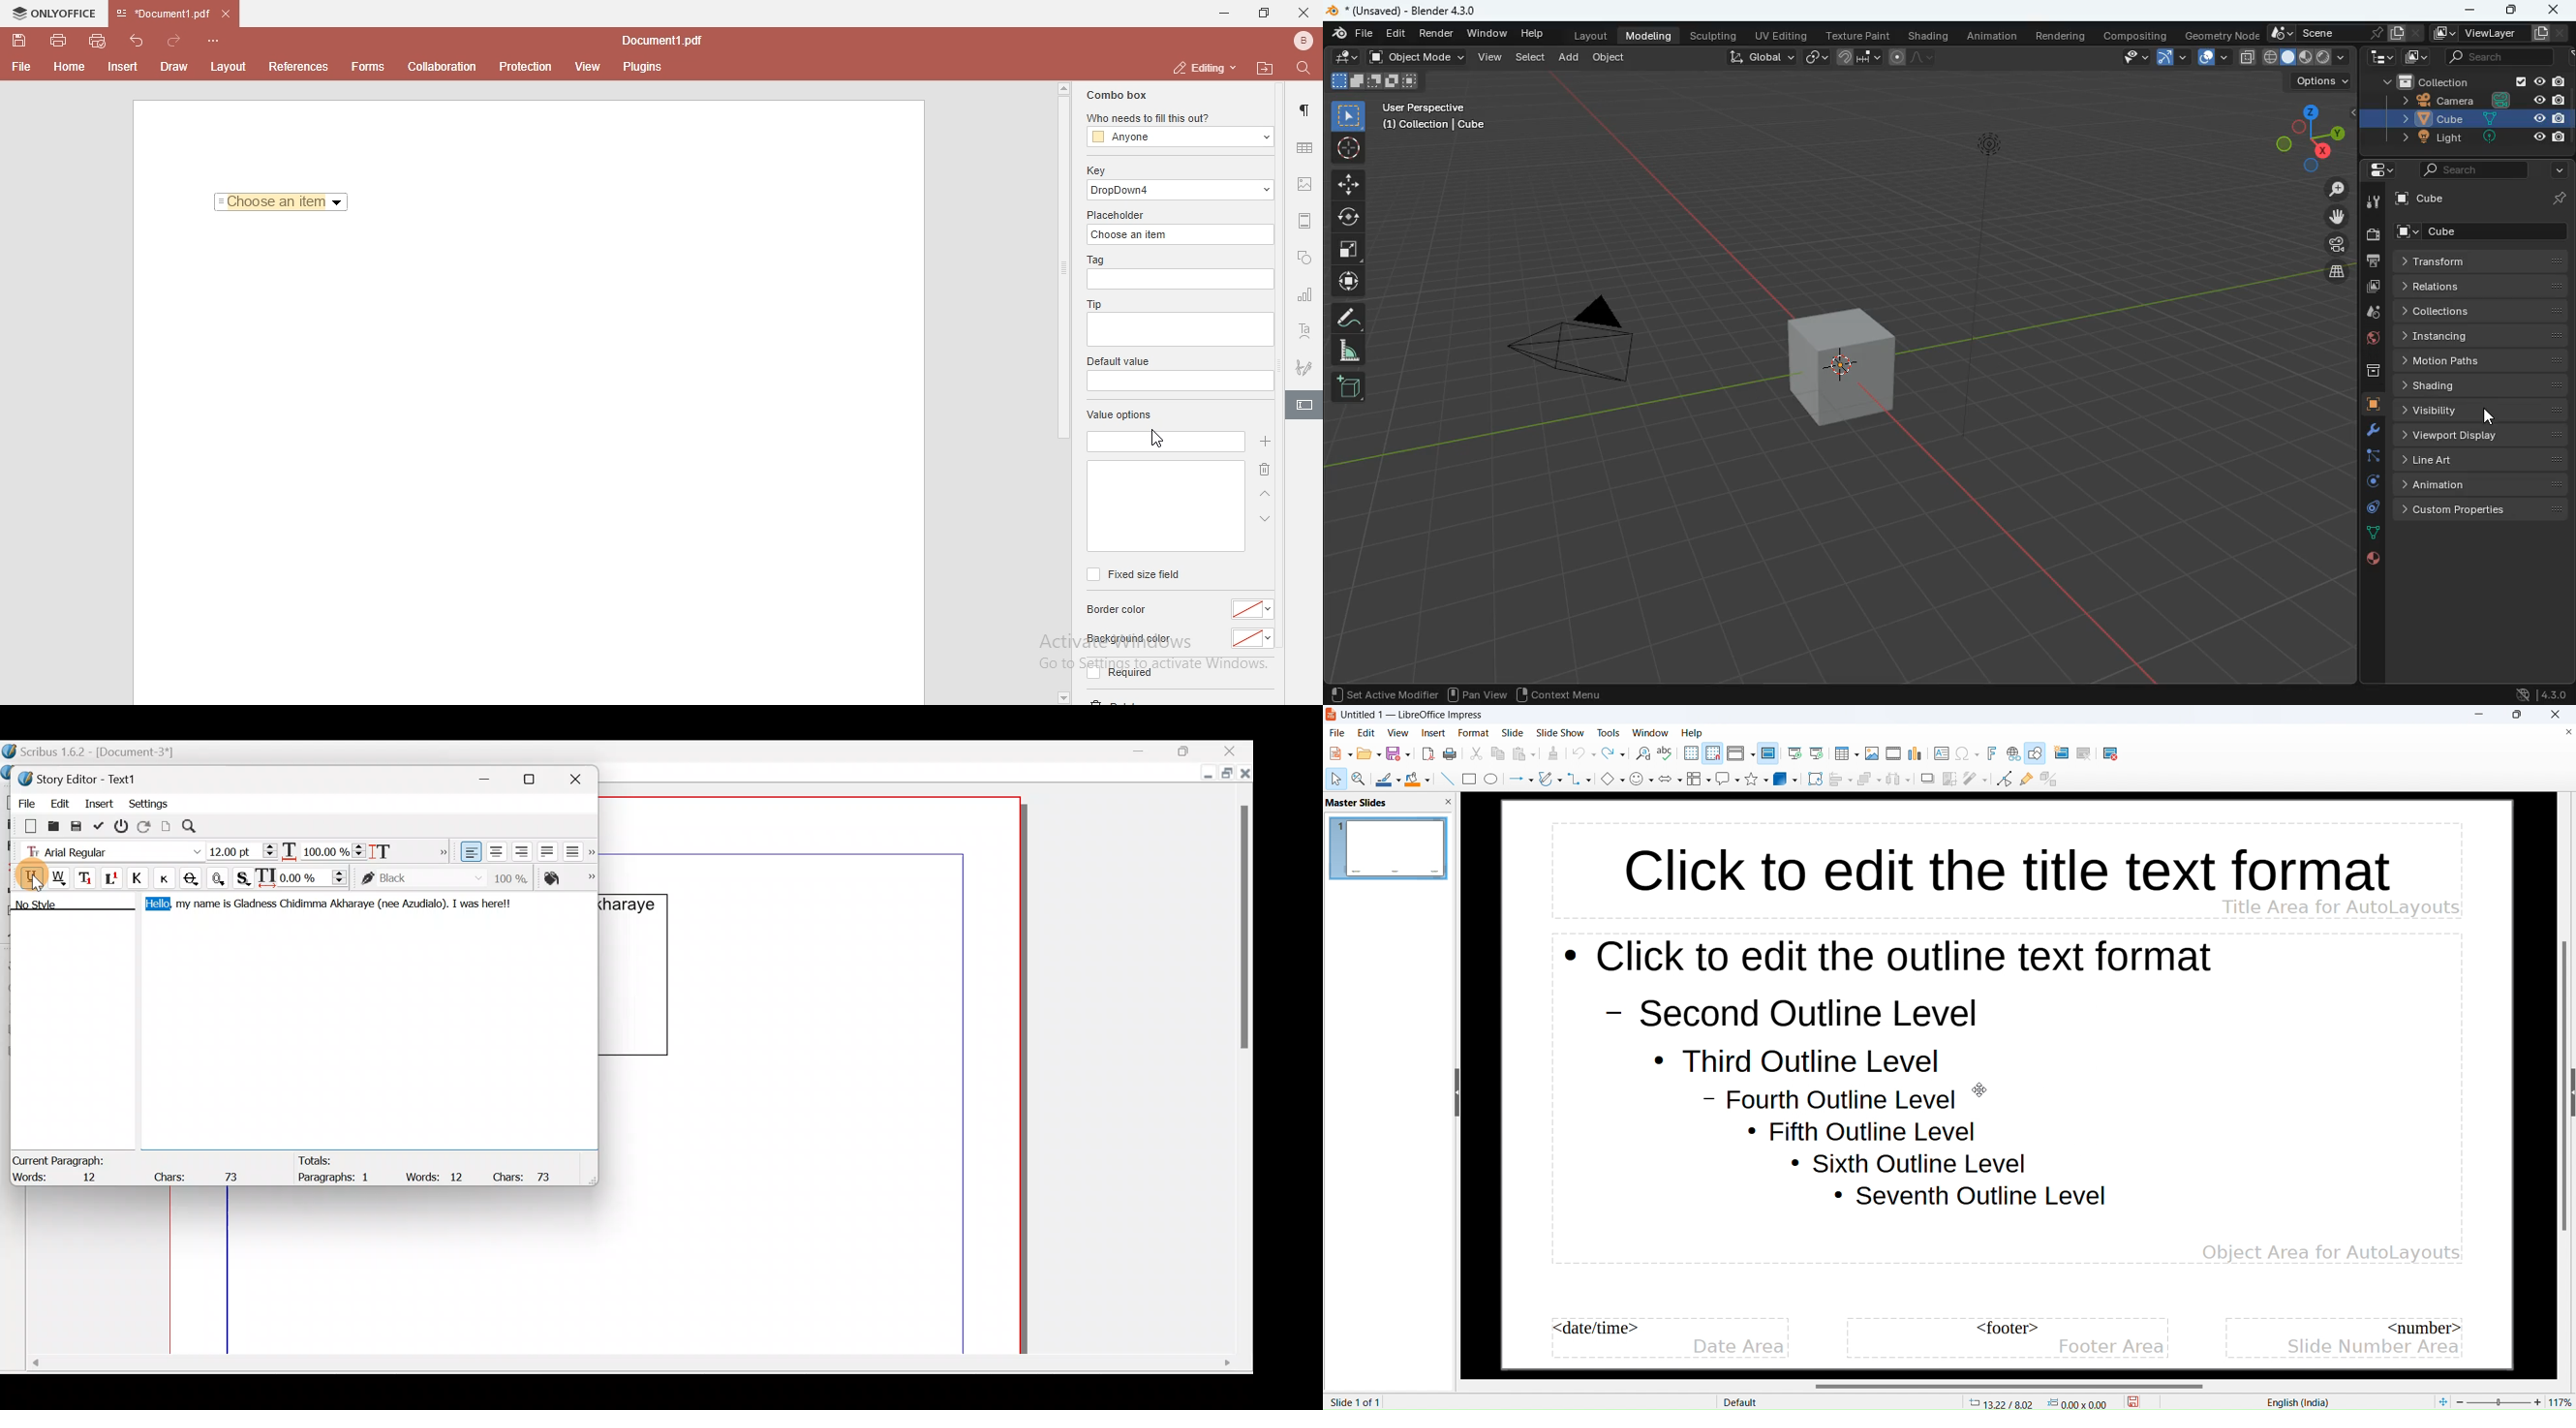 This screenshot has width=2576, height=1428. I want to click on line color, so click(1389, 778).